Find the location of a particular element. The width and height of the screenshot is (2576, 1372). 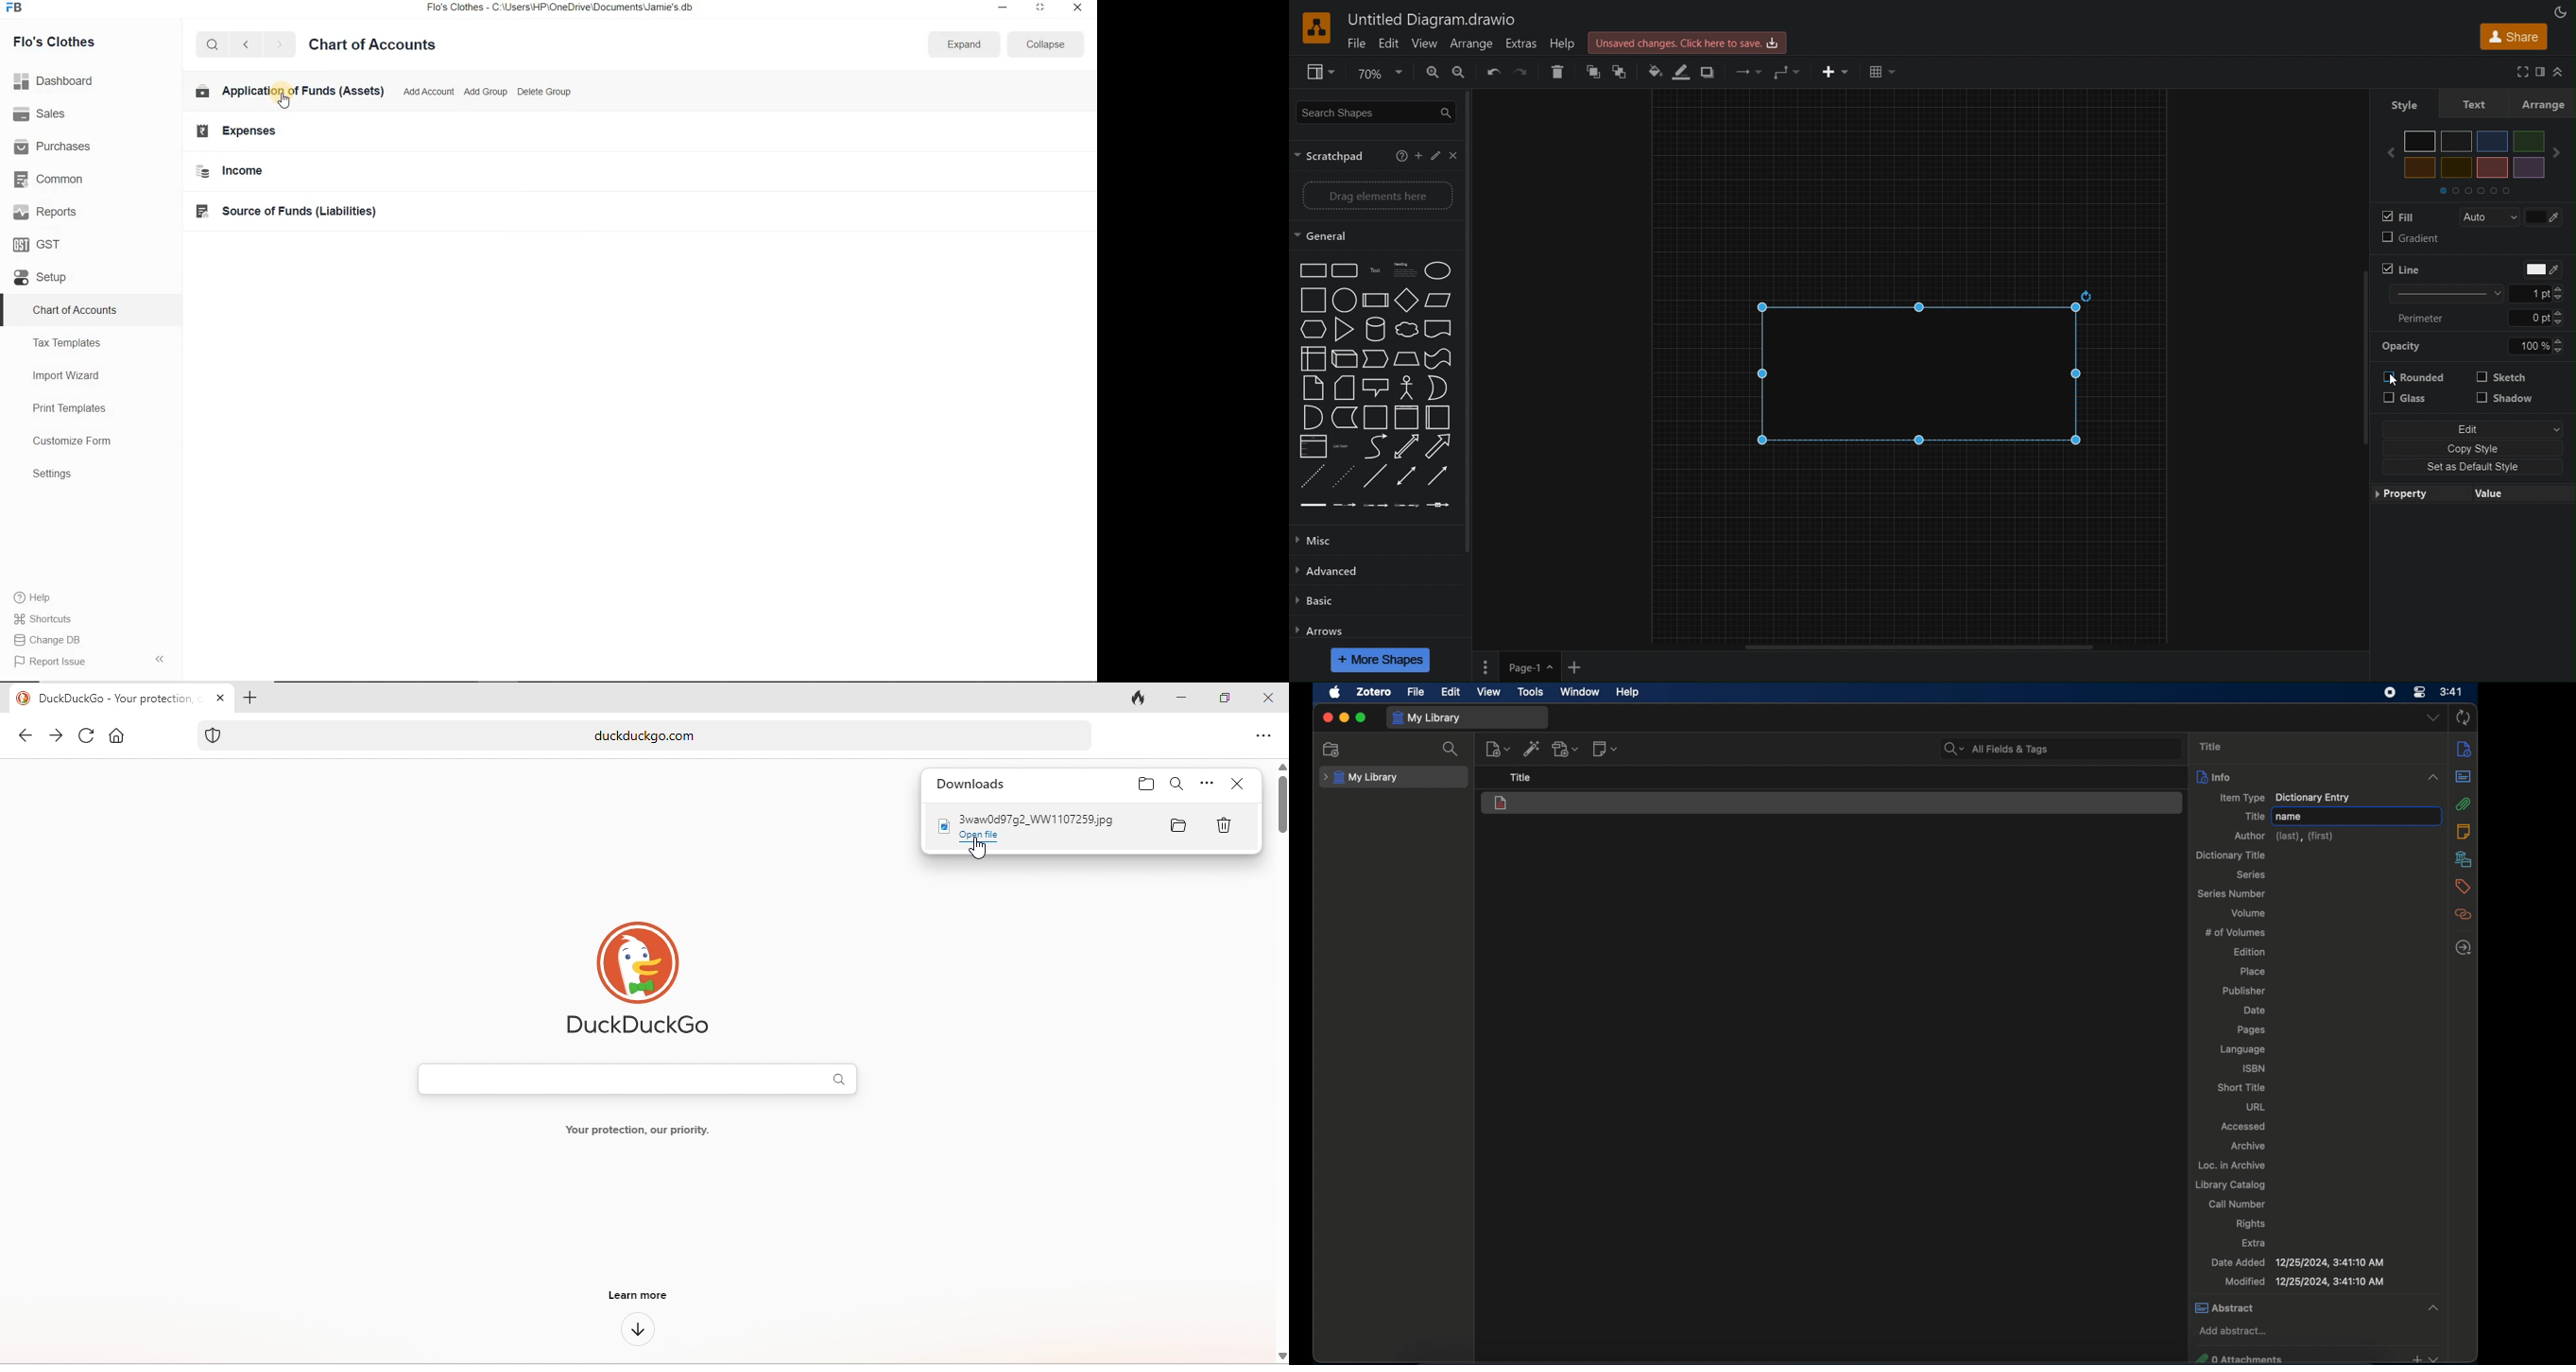

close is located at coordinates (1269, 695).